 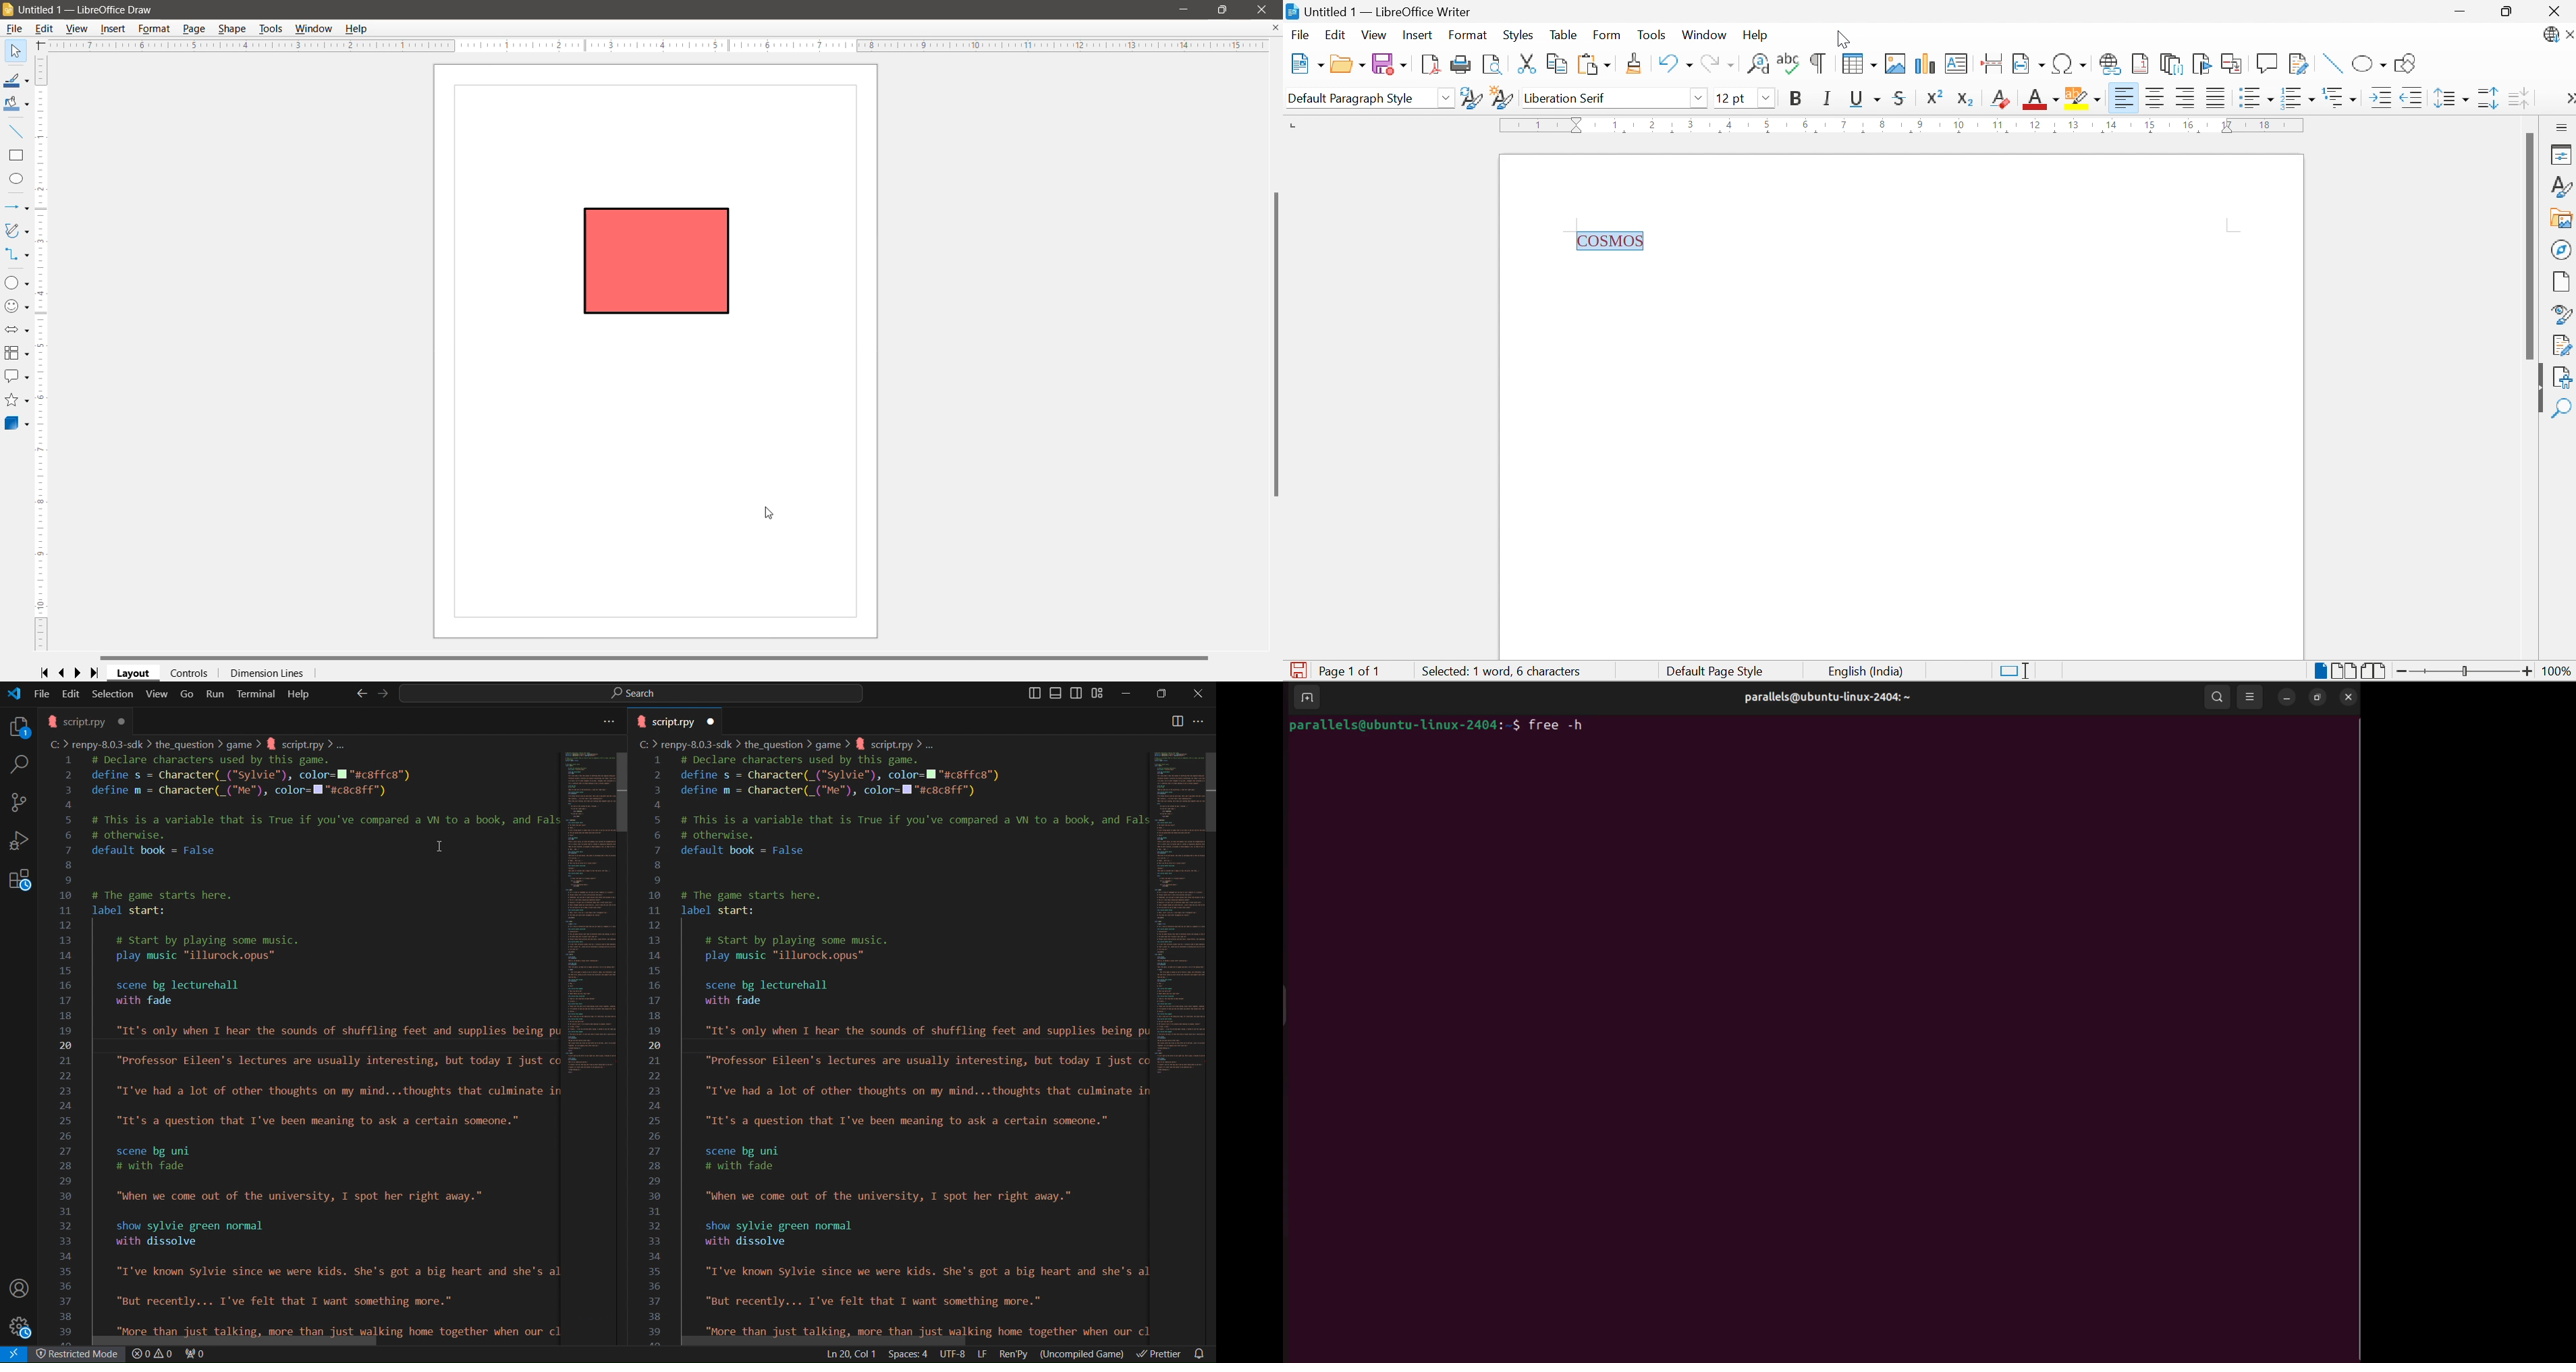 What do you see at coordinates (1555, 64) in the screenshot?
I see `Copy` at bounding box center [1555, 64].